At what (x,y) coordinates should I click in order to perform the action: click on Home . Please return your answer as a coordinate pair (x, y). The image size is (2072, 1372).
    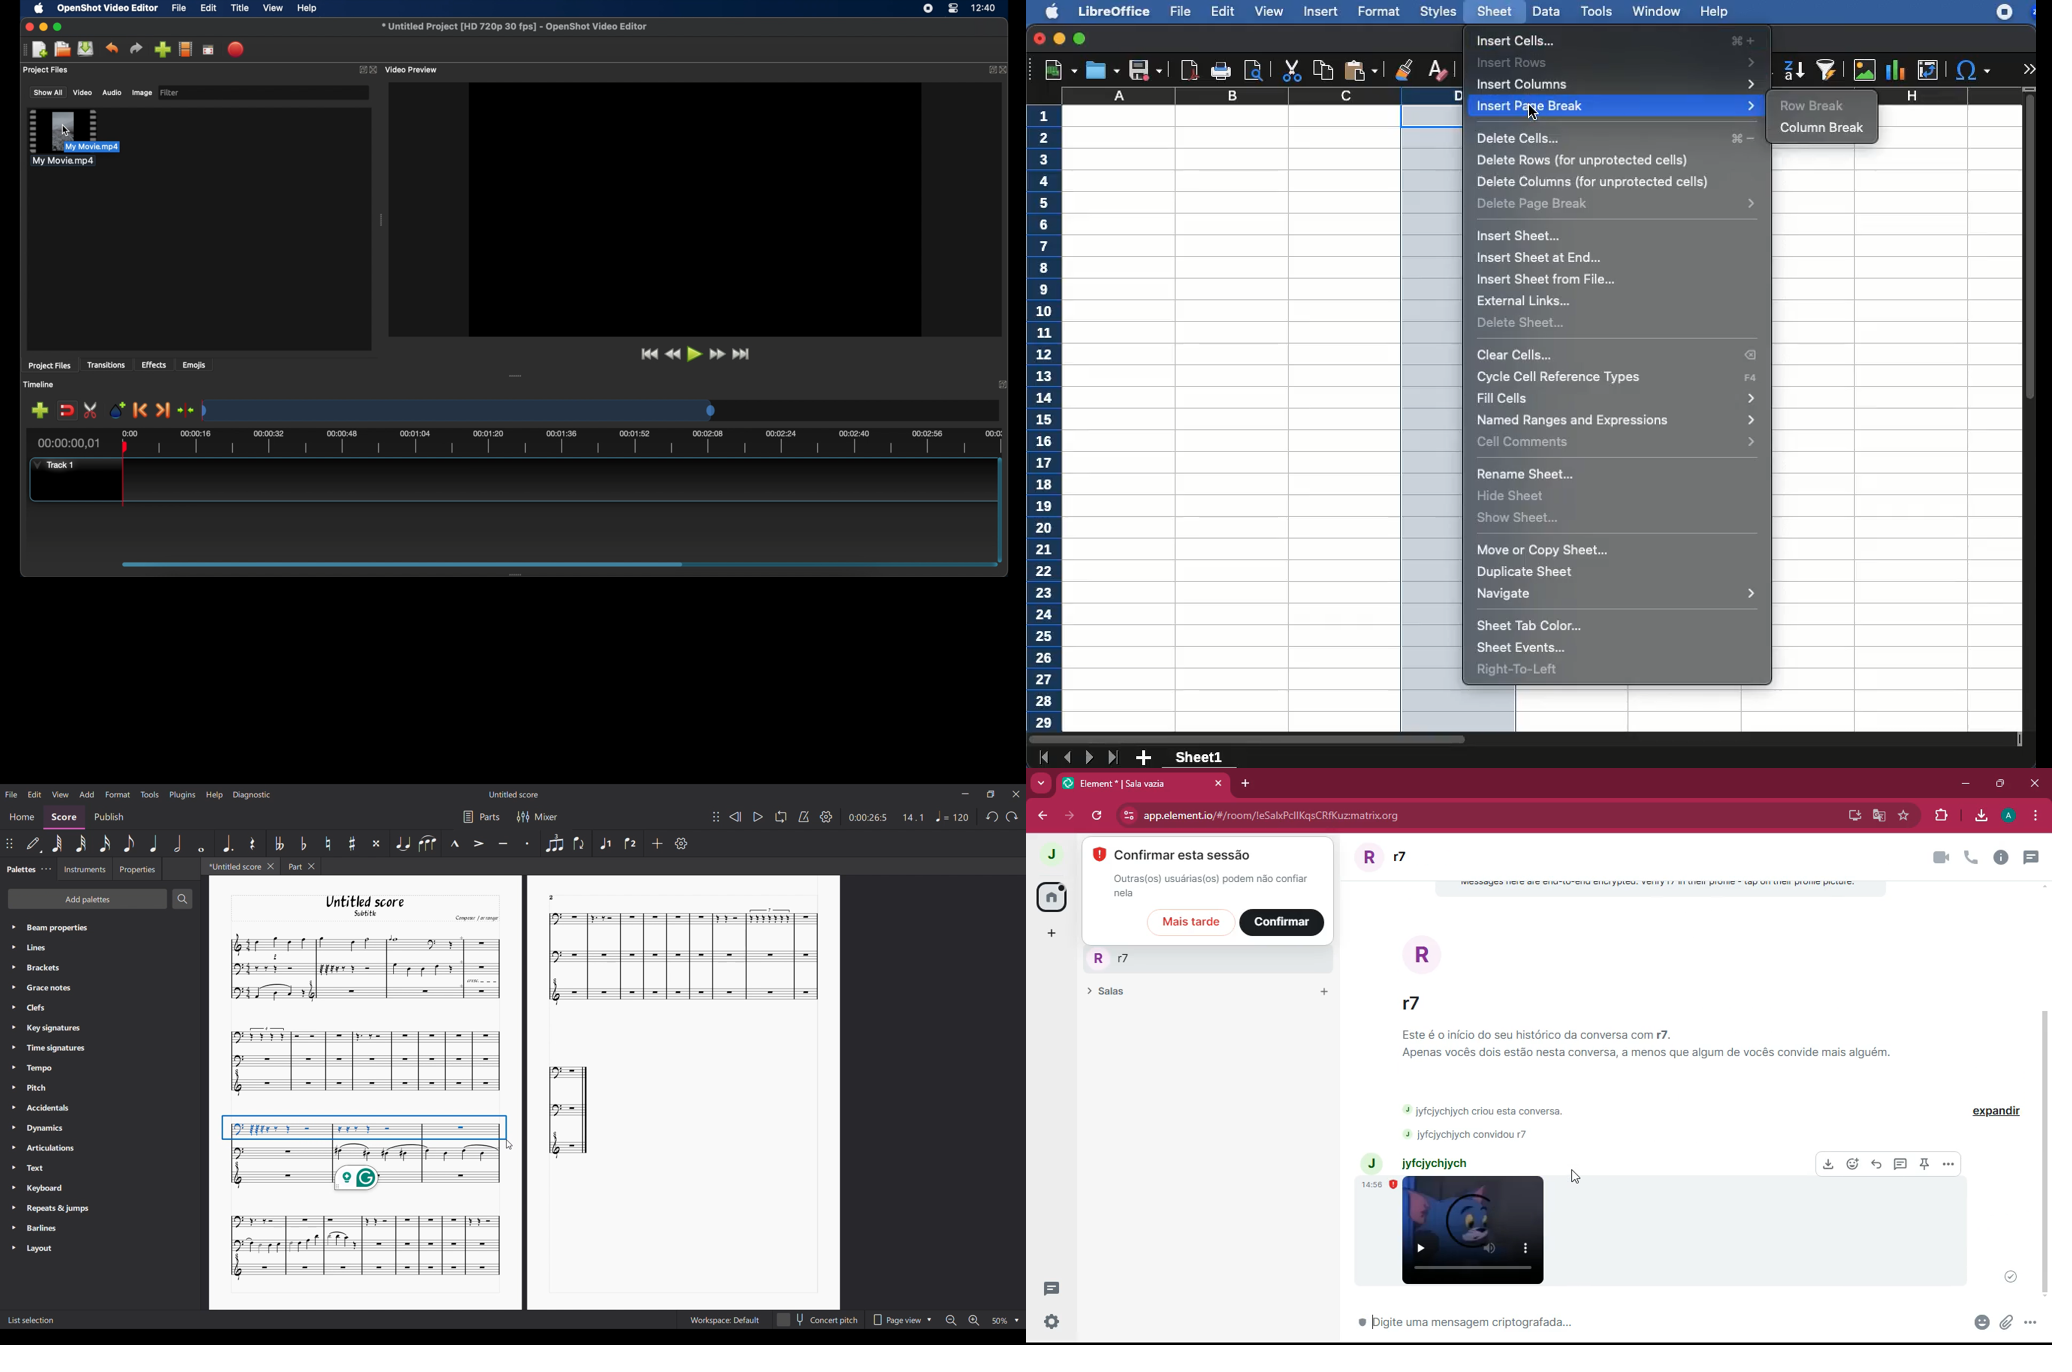
    Looking at the image, I should click on (21, 818).